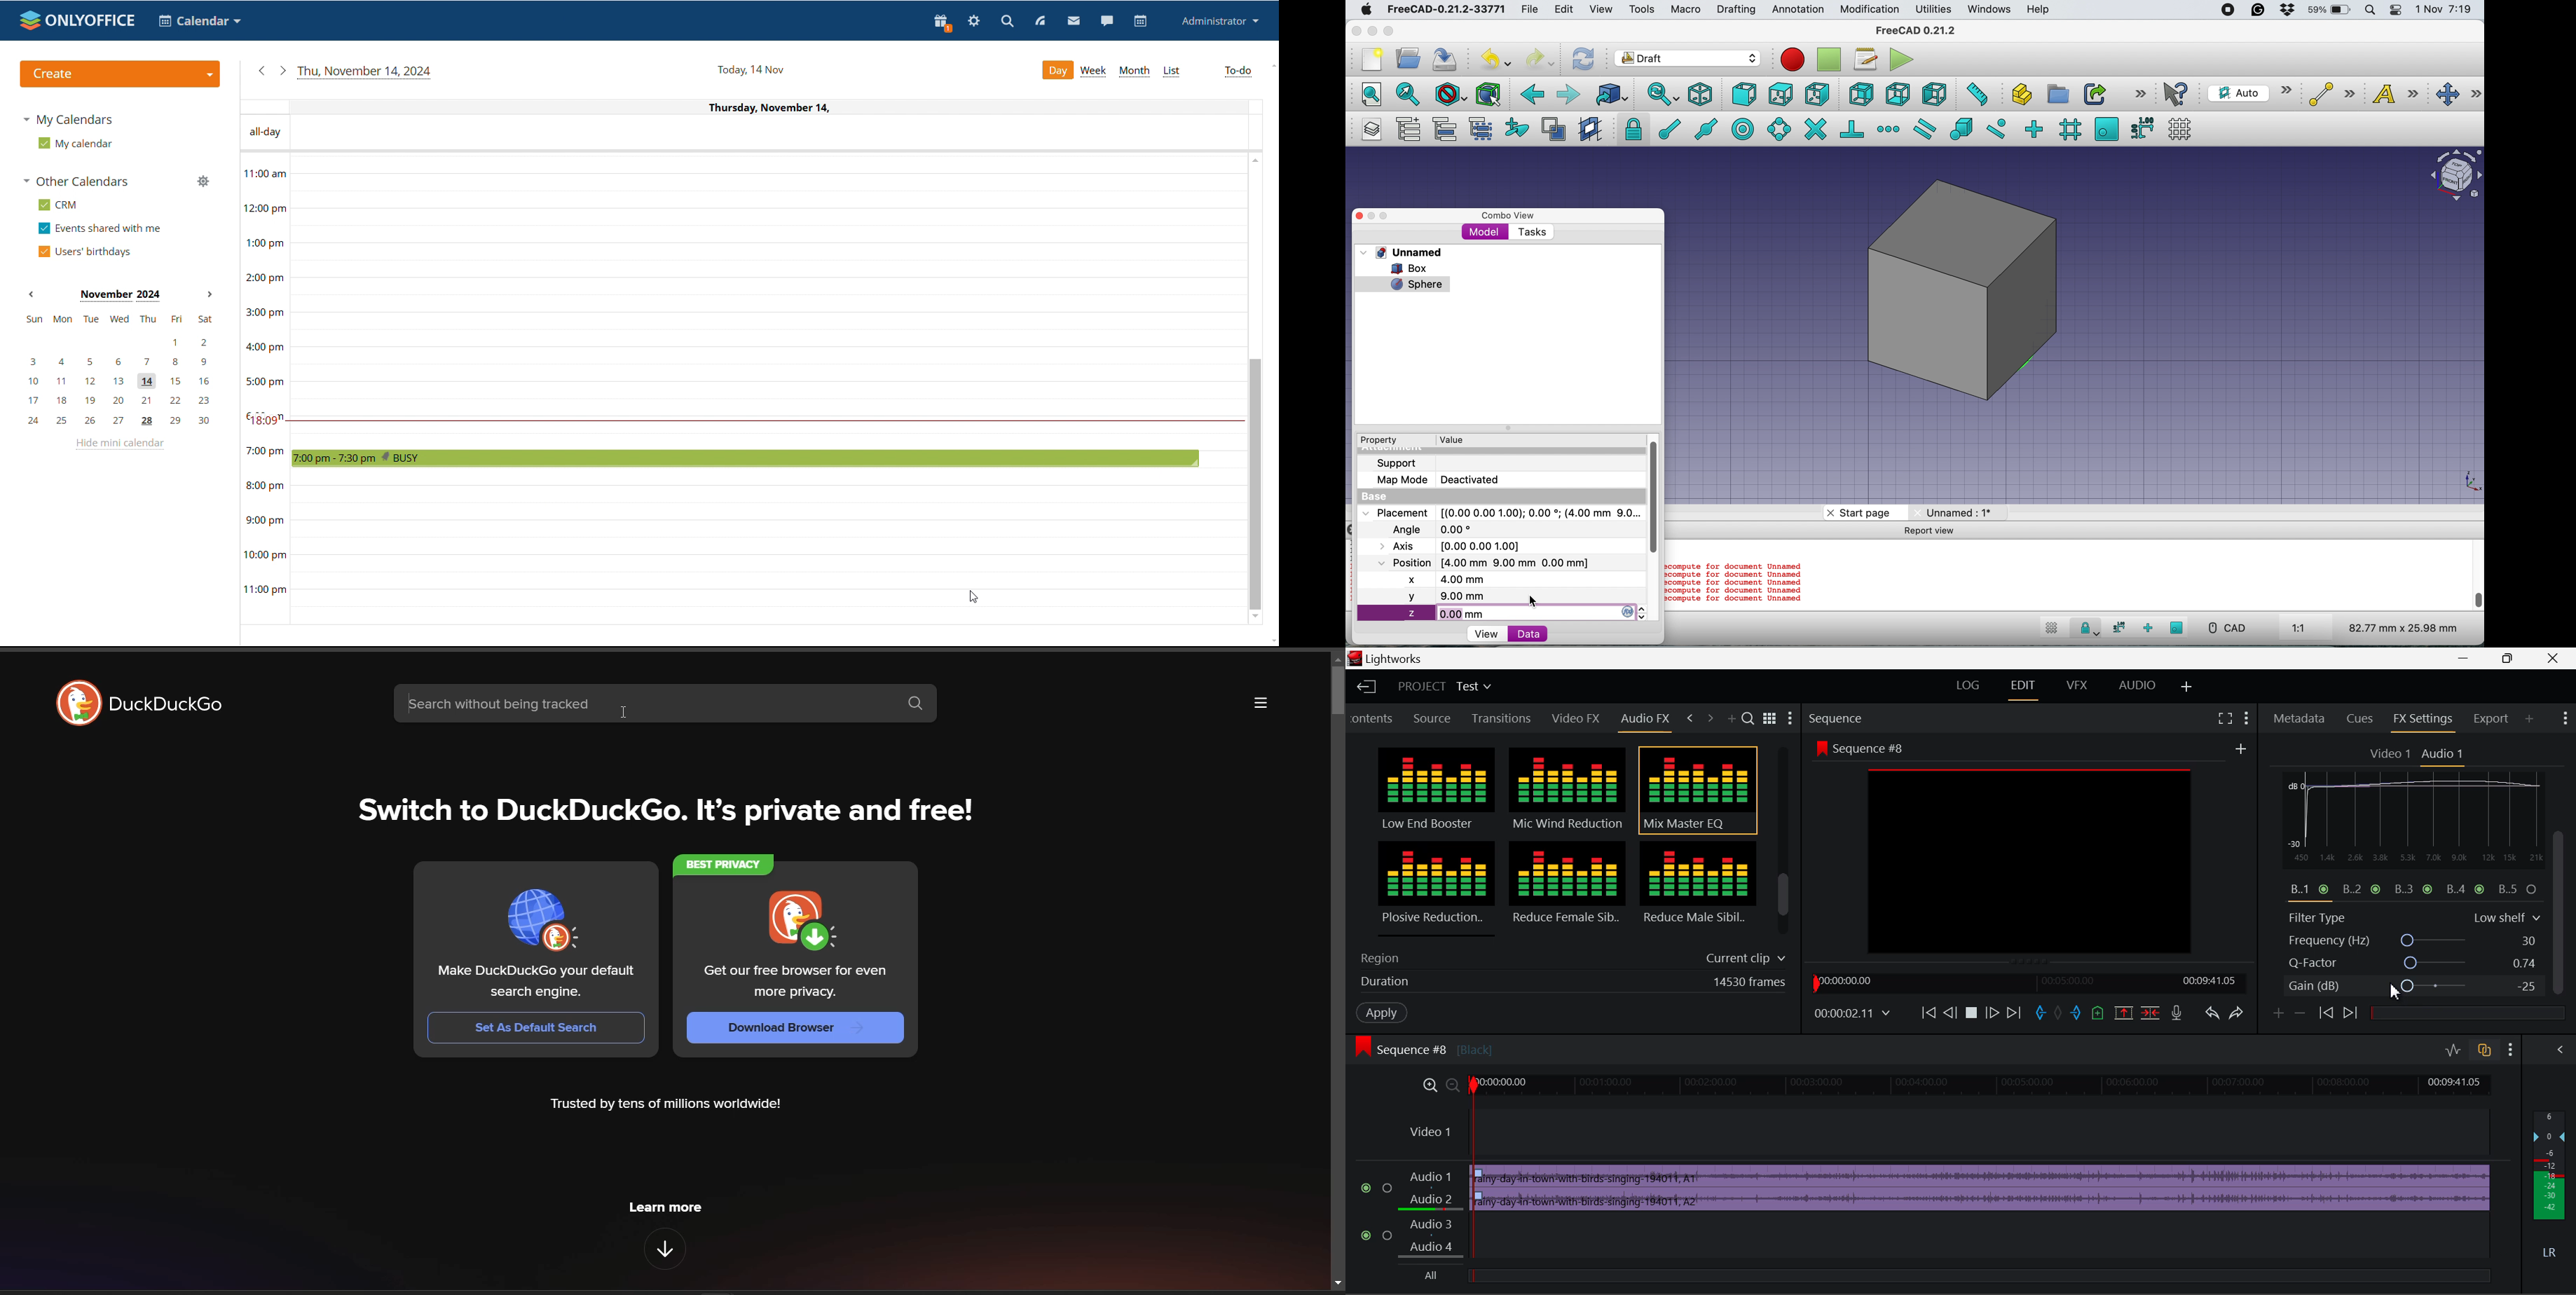  Describe the element at coordinates (1399, 462) in the screenshot. I see `support` at that location.